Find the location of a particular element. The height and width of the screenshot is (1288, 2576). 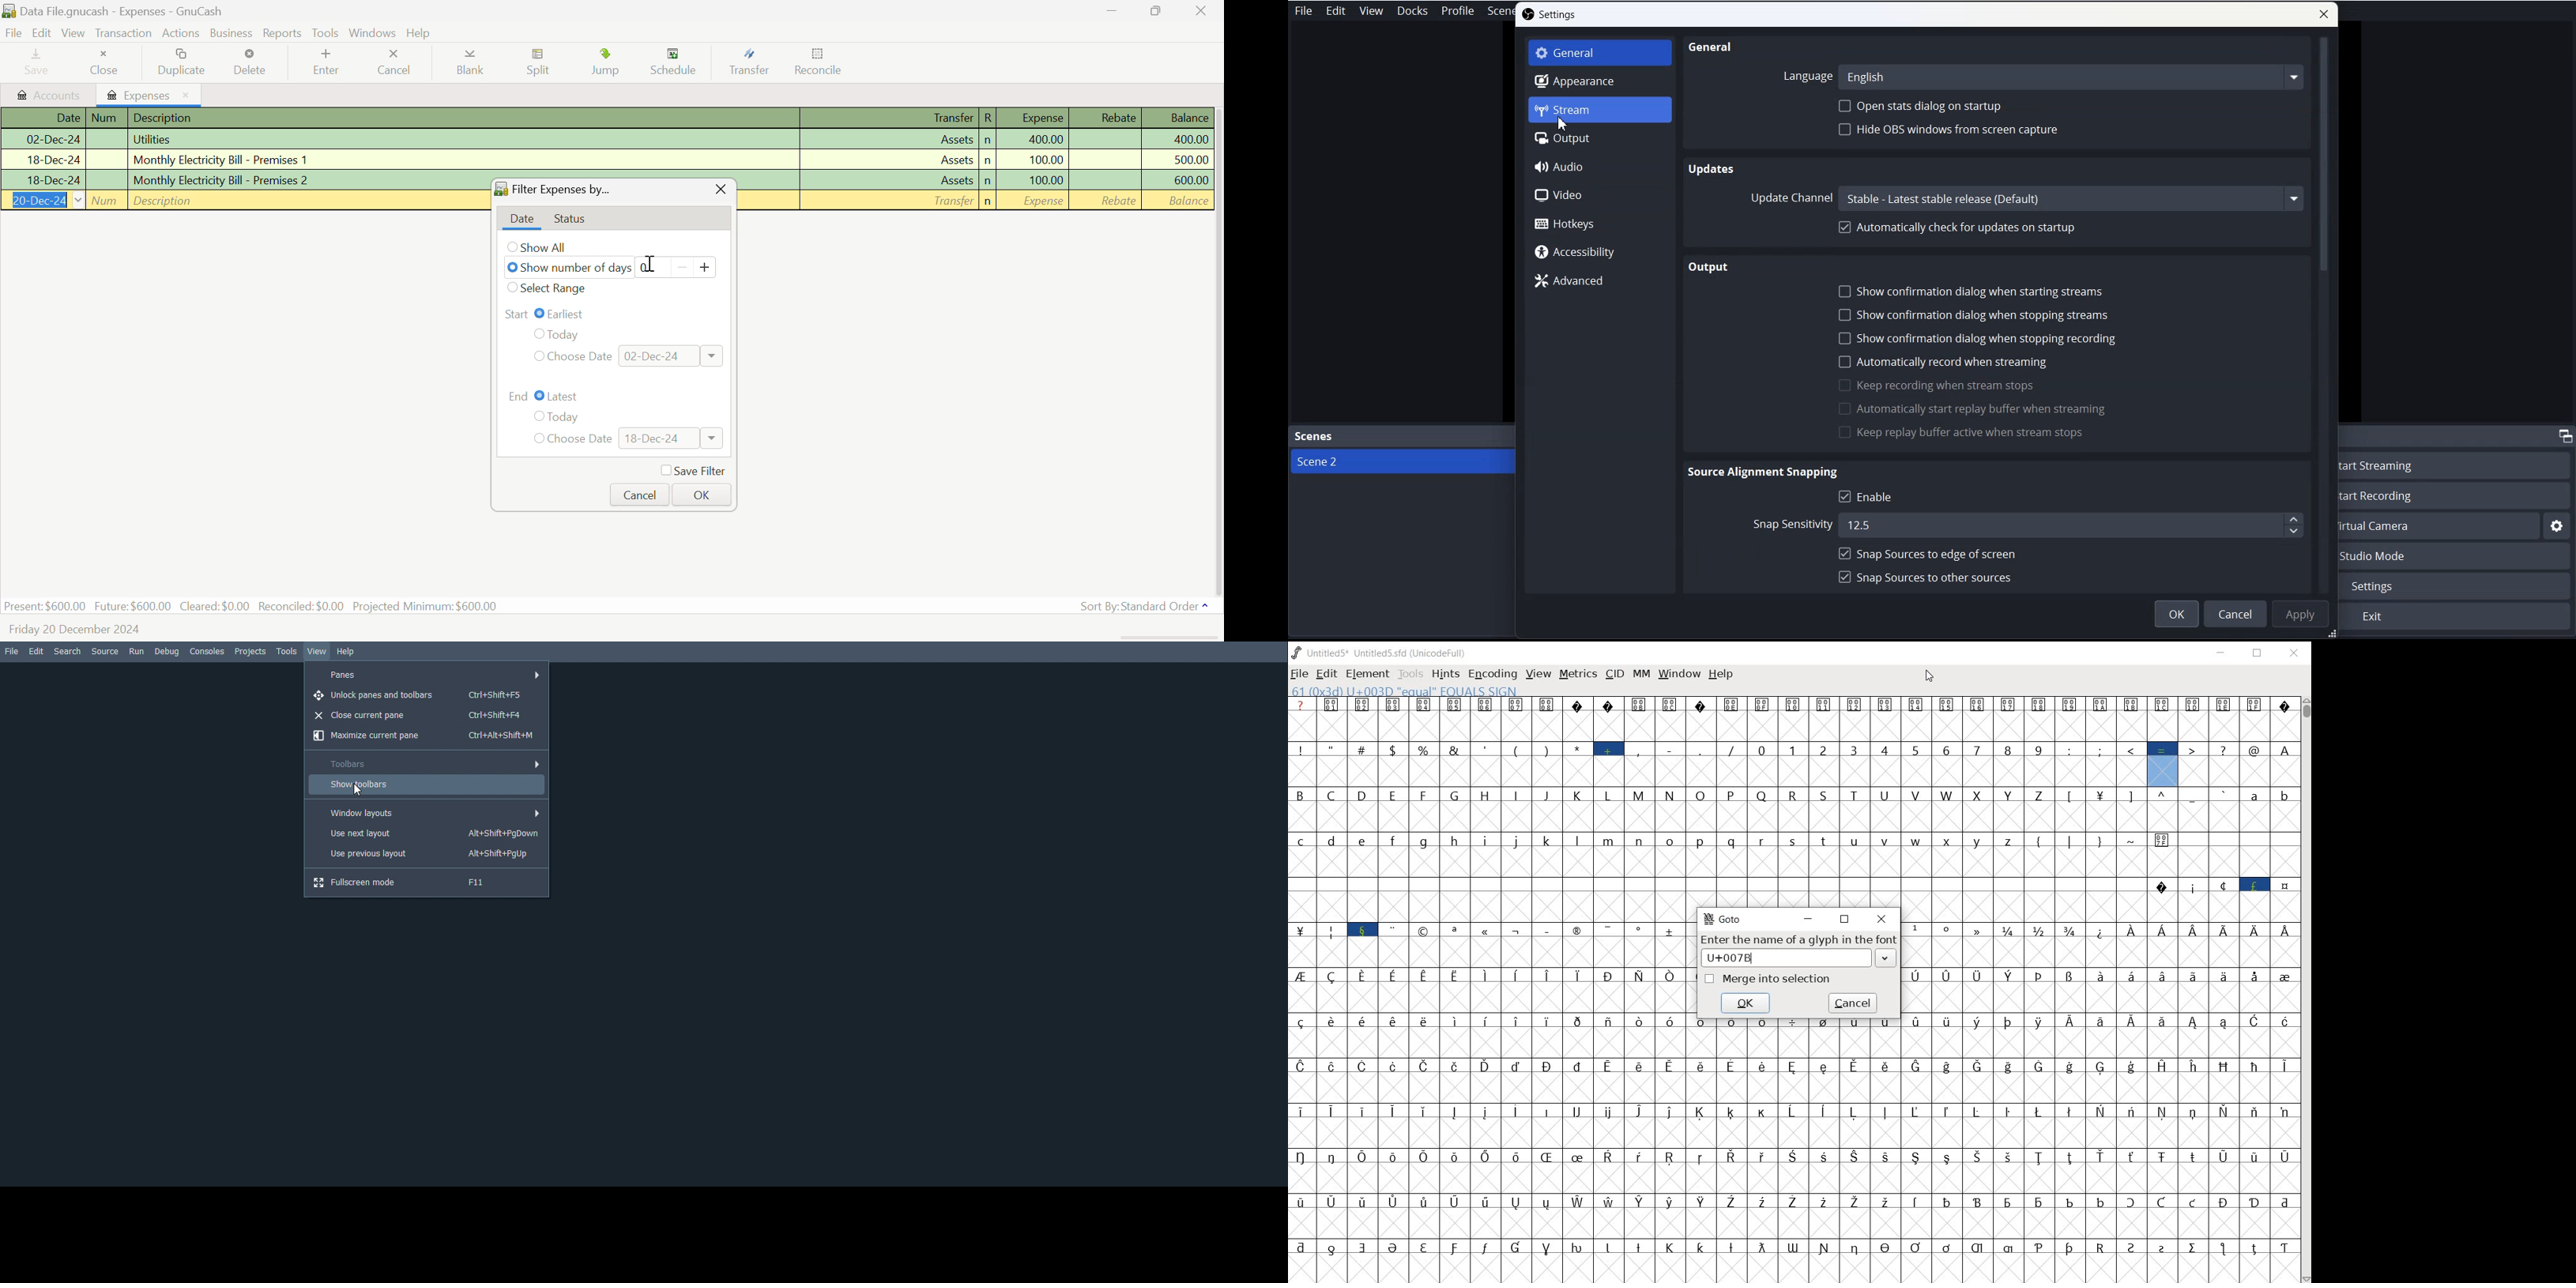

Date is located at coordinates (40, 160).